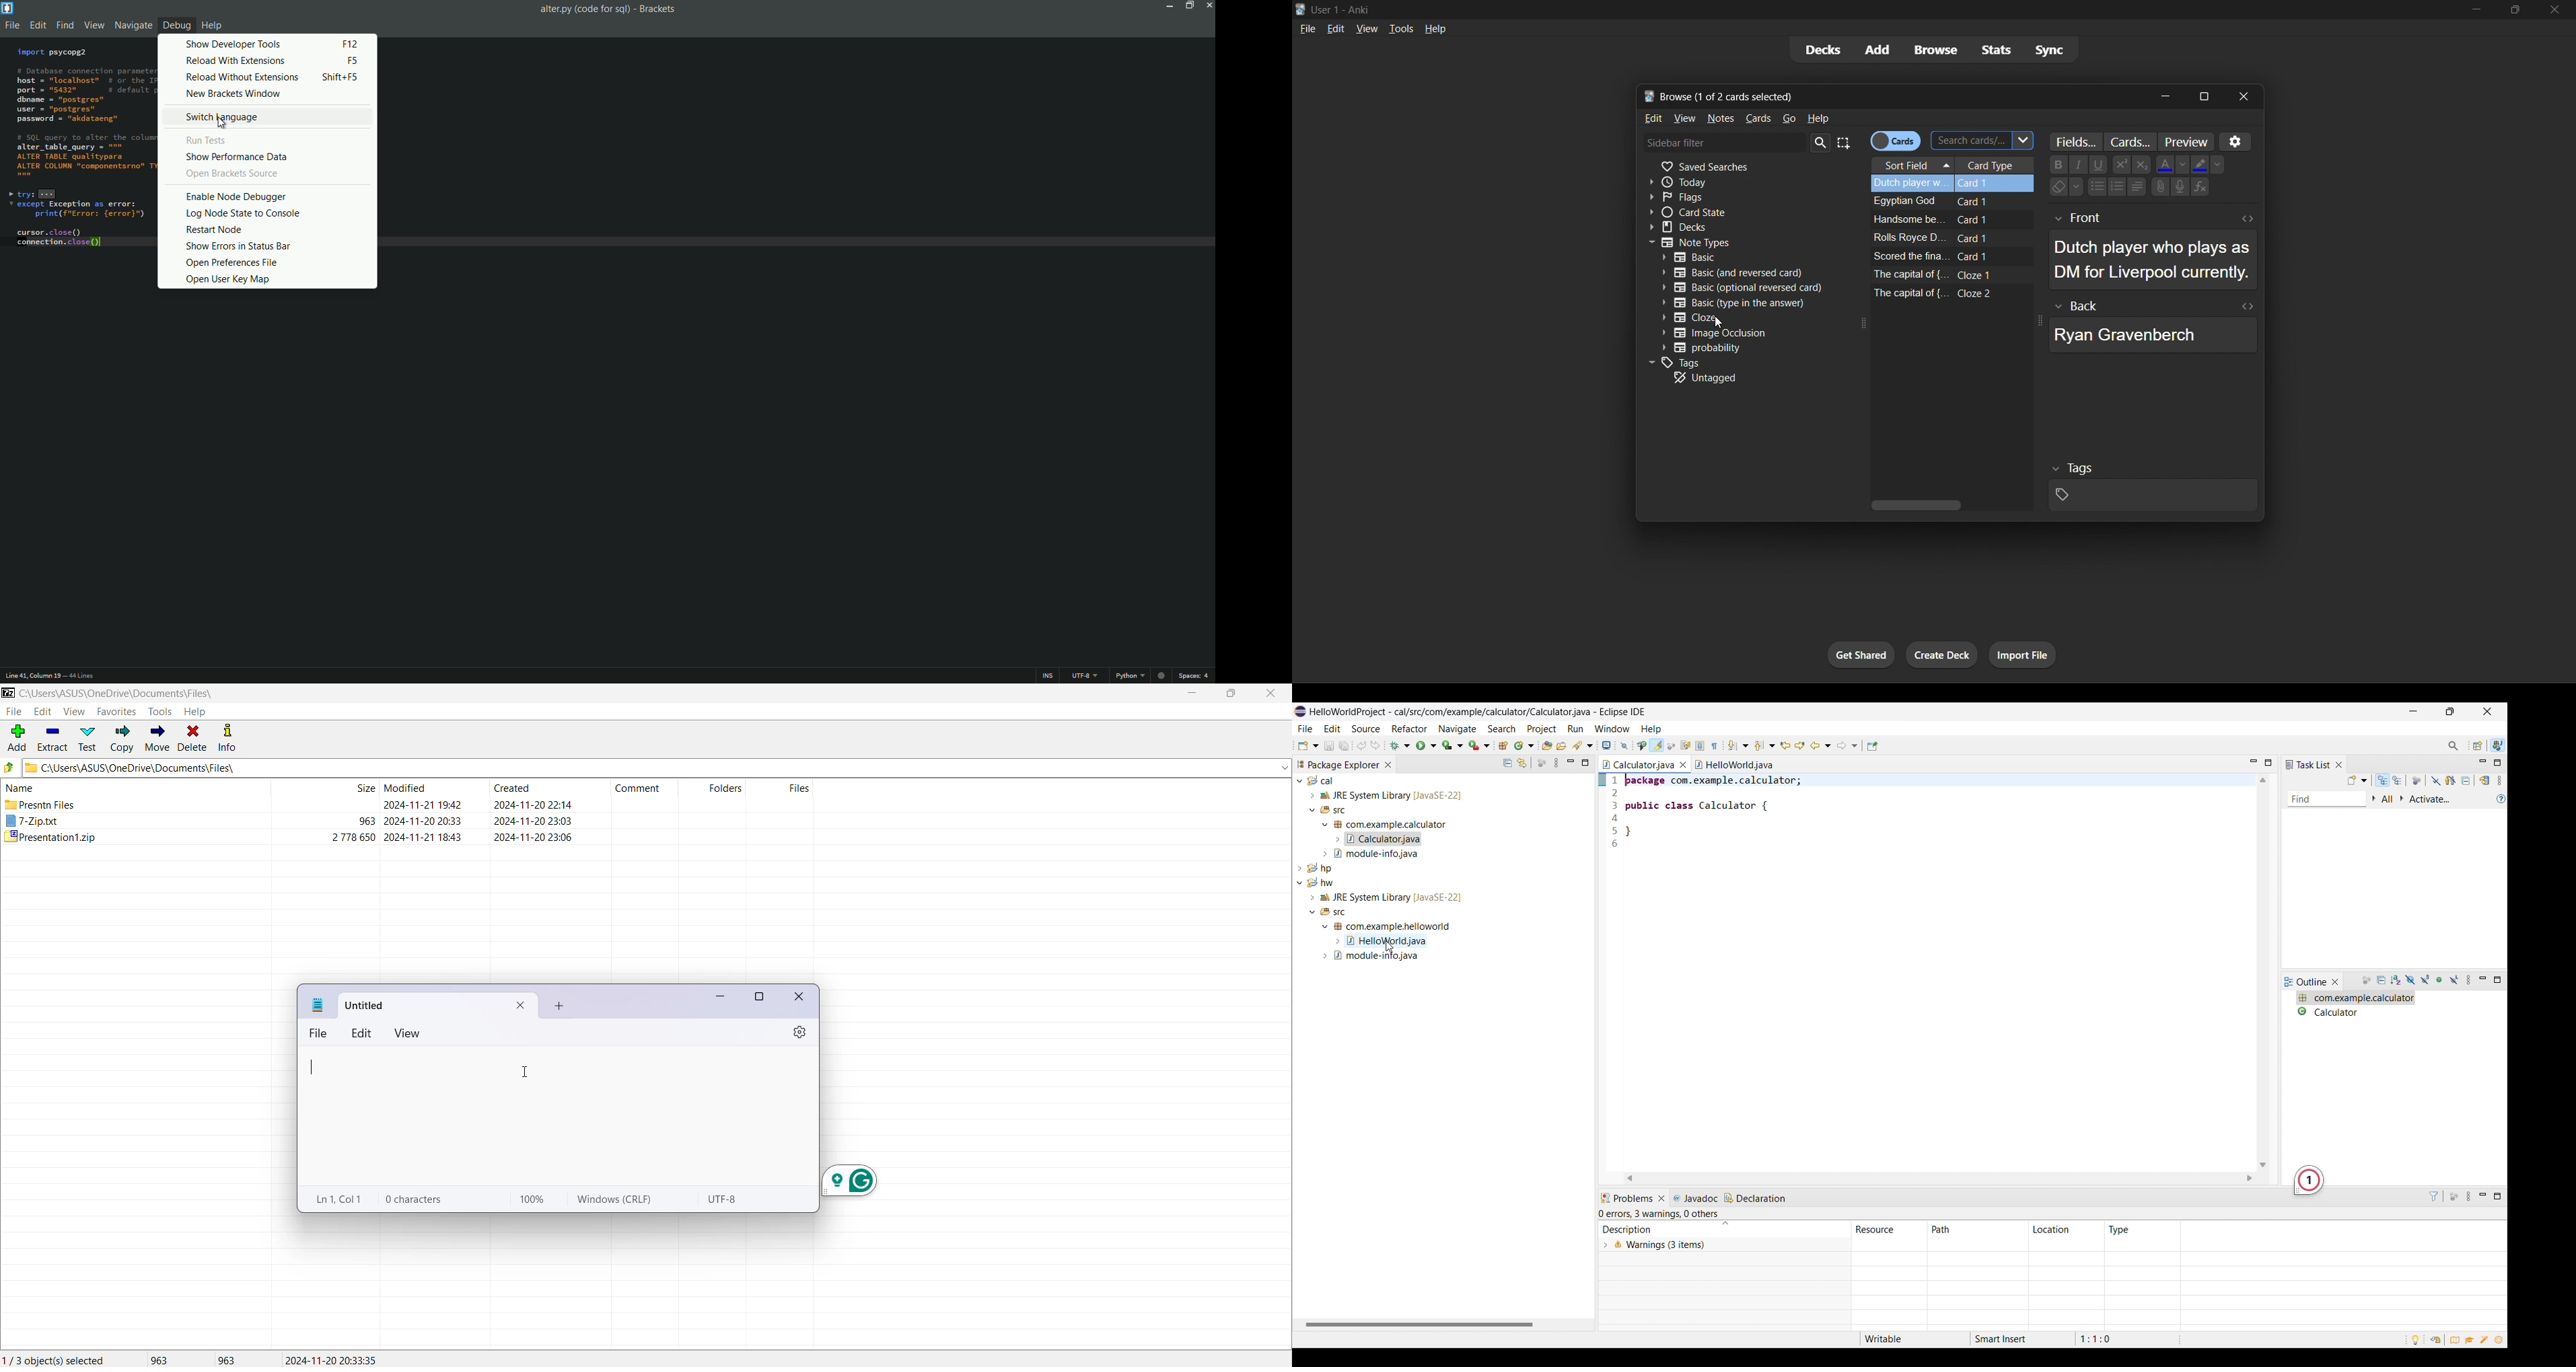  Describe the element at coordinates (721, 996) in the screenshot. I see `minimize` at that location.